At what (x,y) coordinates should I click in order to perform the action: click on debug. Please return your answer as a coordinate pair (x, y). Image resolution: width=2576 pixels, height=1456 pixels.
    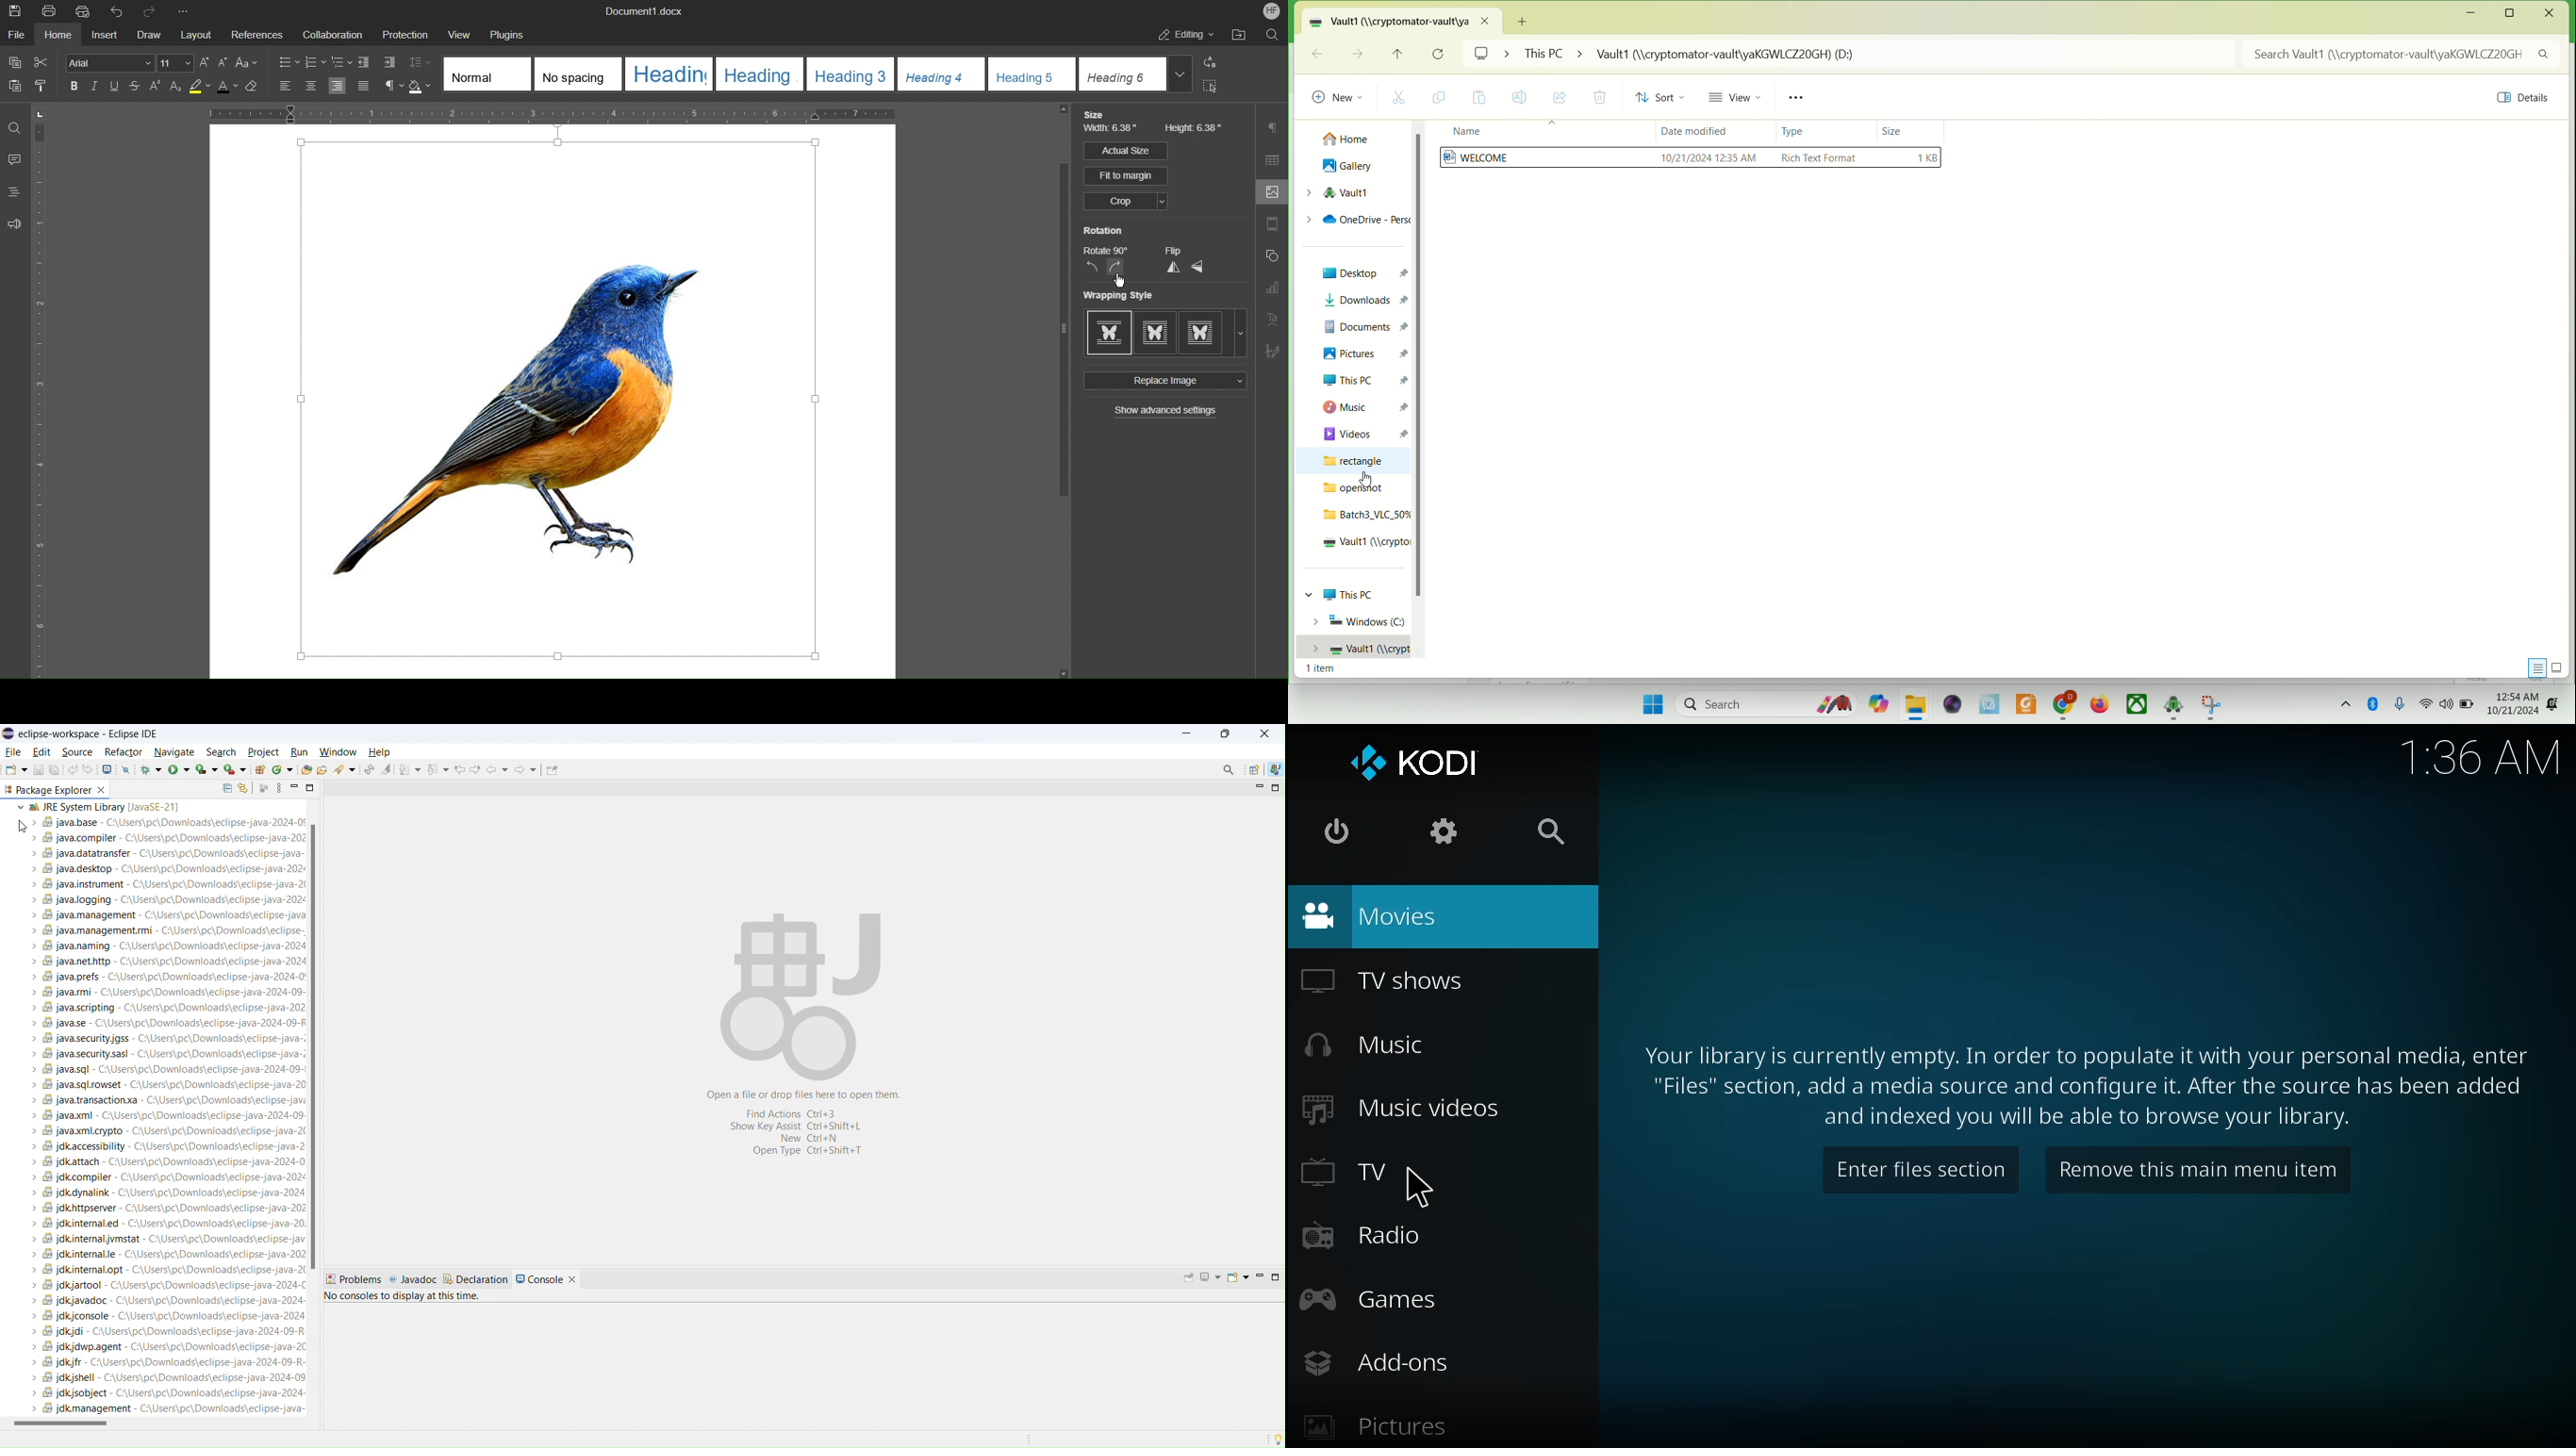
    Looking at the image, I should click on (150, 771).